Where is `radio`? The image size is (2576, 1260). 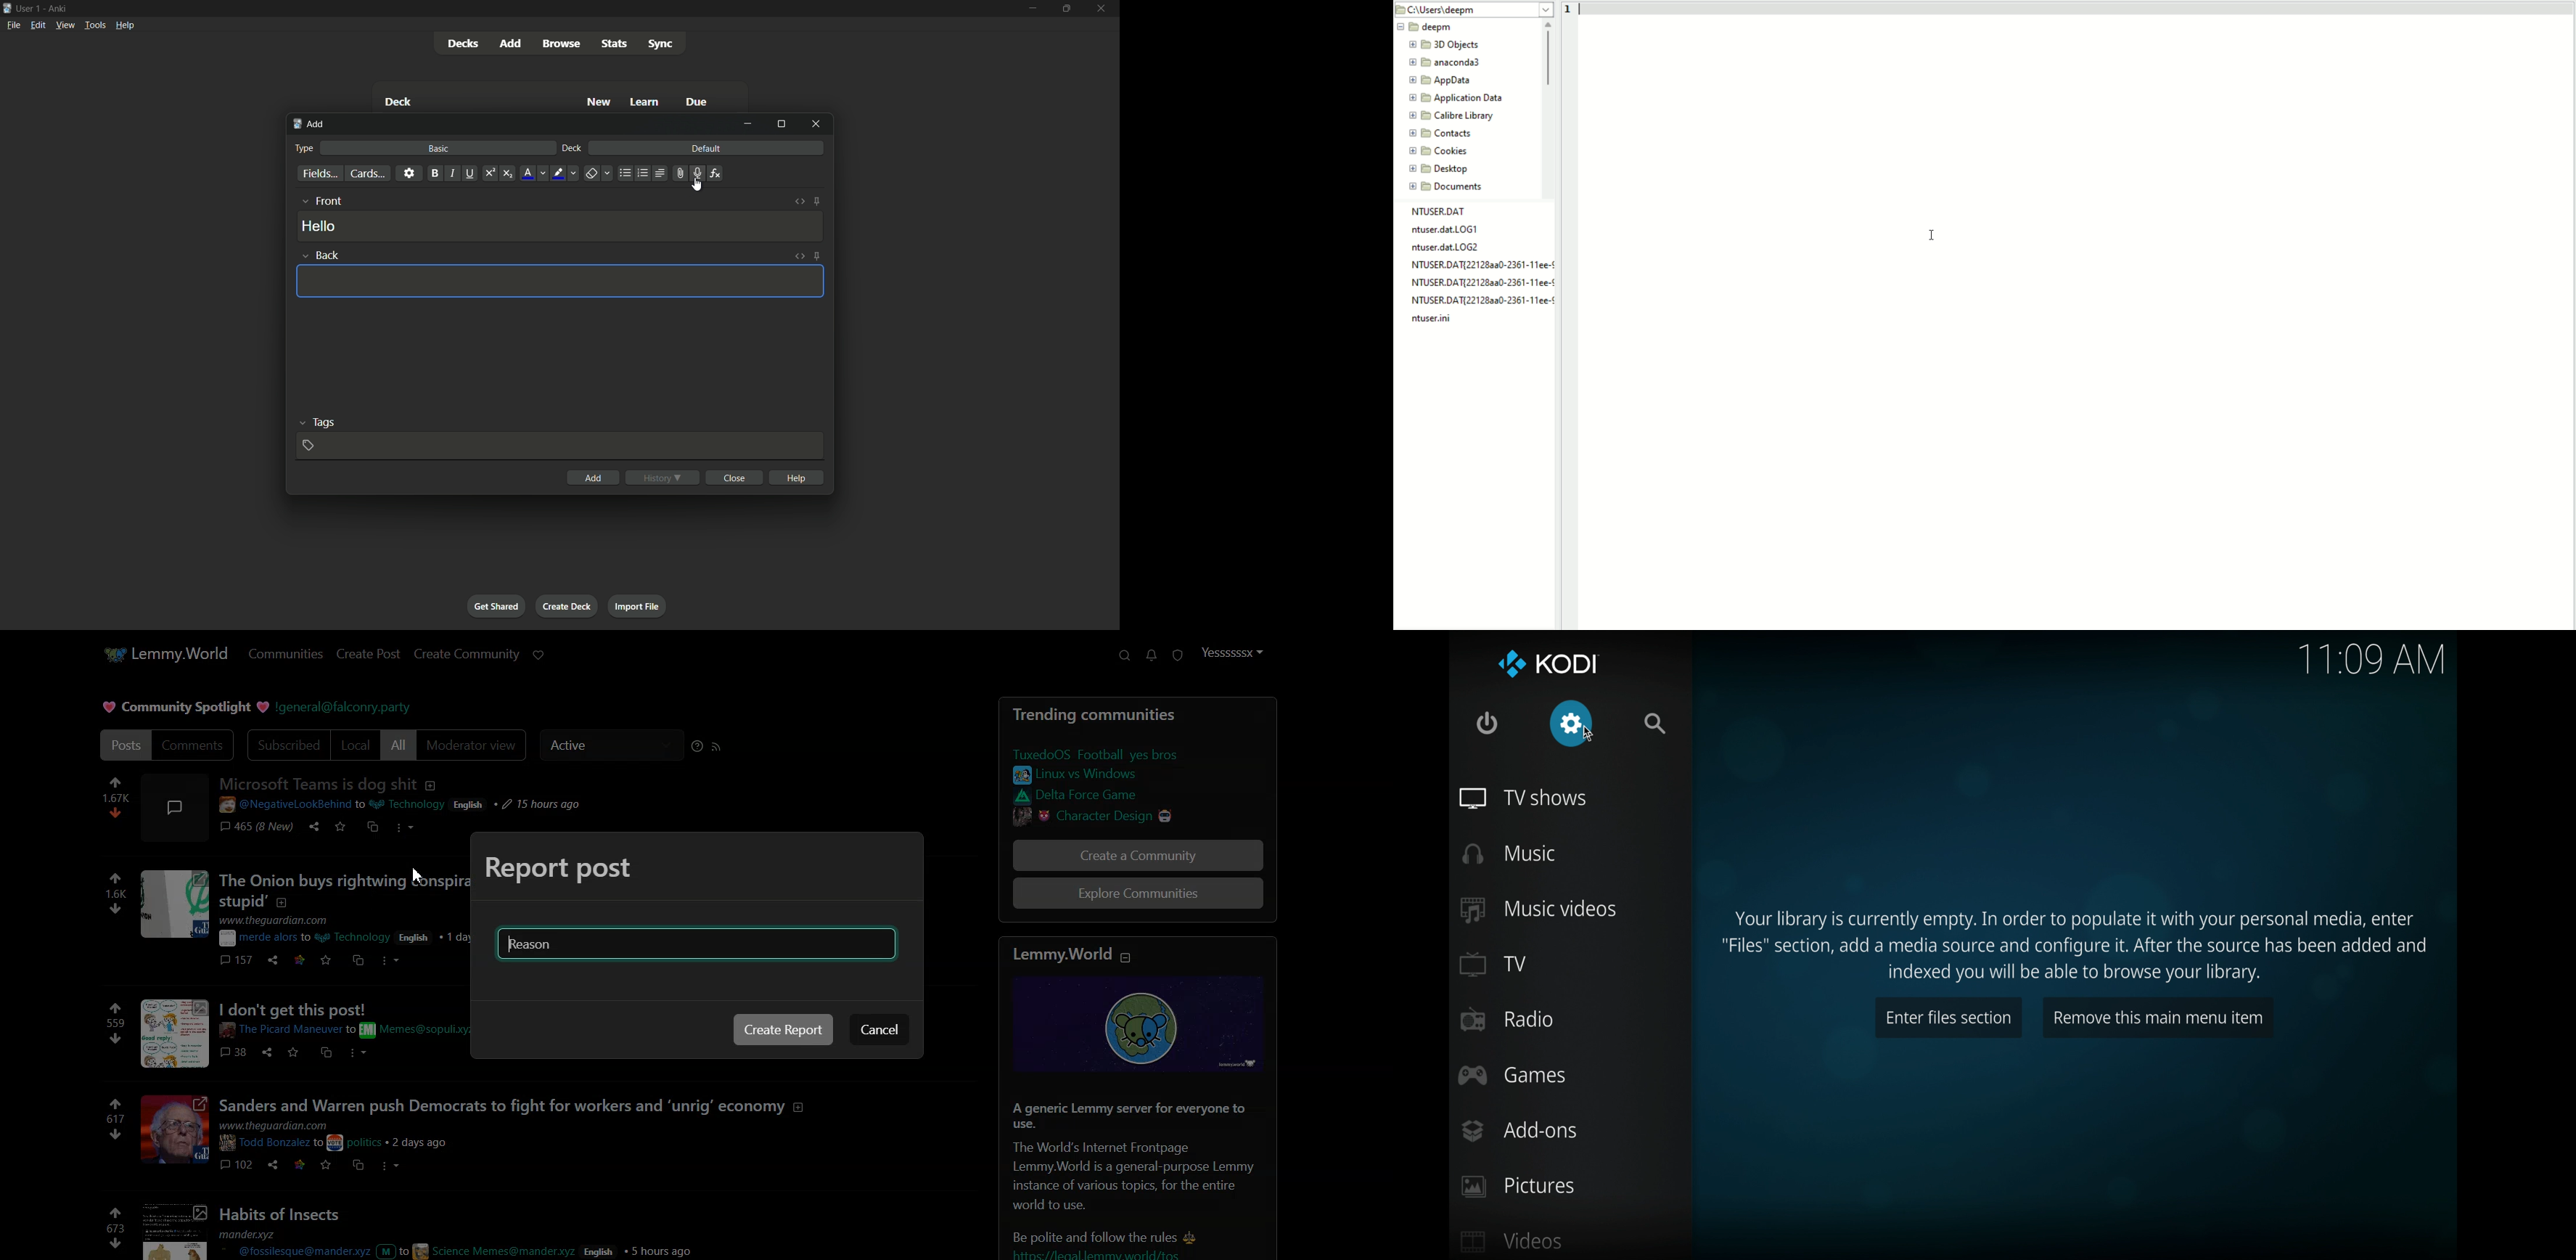 radio is located at coordinates (1506, 1019).